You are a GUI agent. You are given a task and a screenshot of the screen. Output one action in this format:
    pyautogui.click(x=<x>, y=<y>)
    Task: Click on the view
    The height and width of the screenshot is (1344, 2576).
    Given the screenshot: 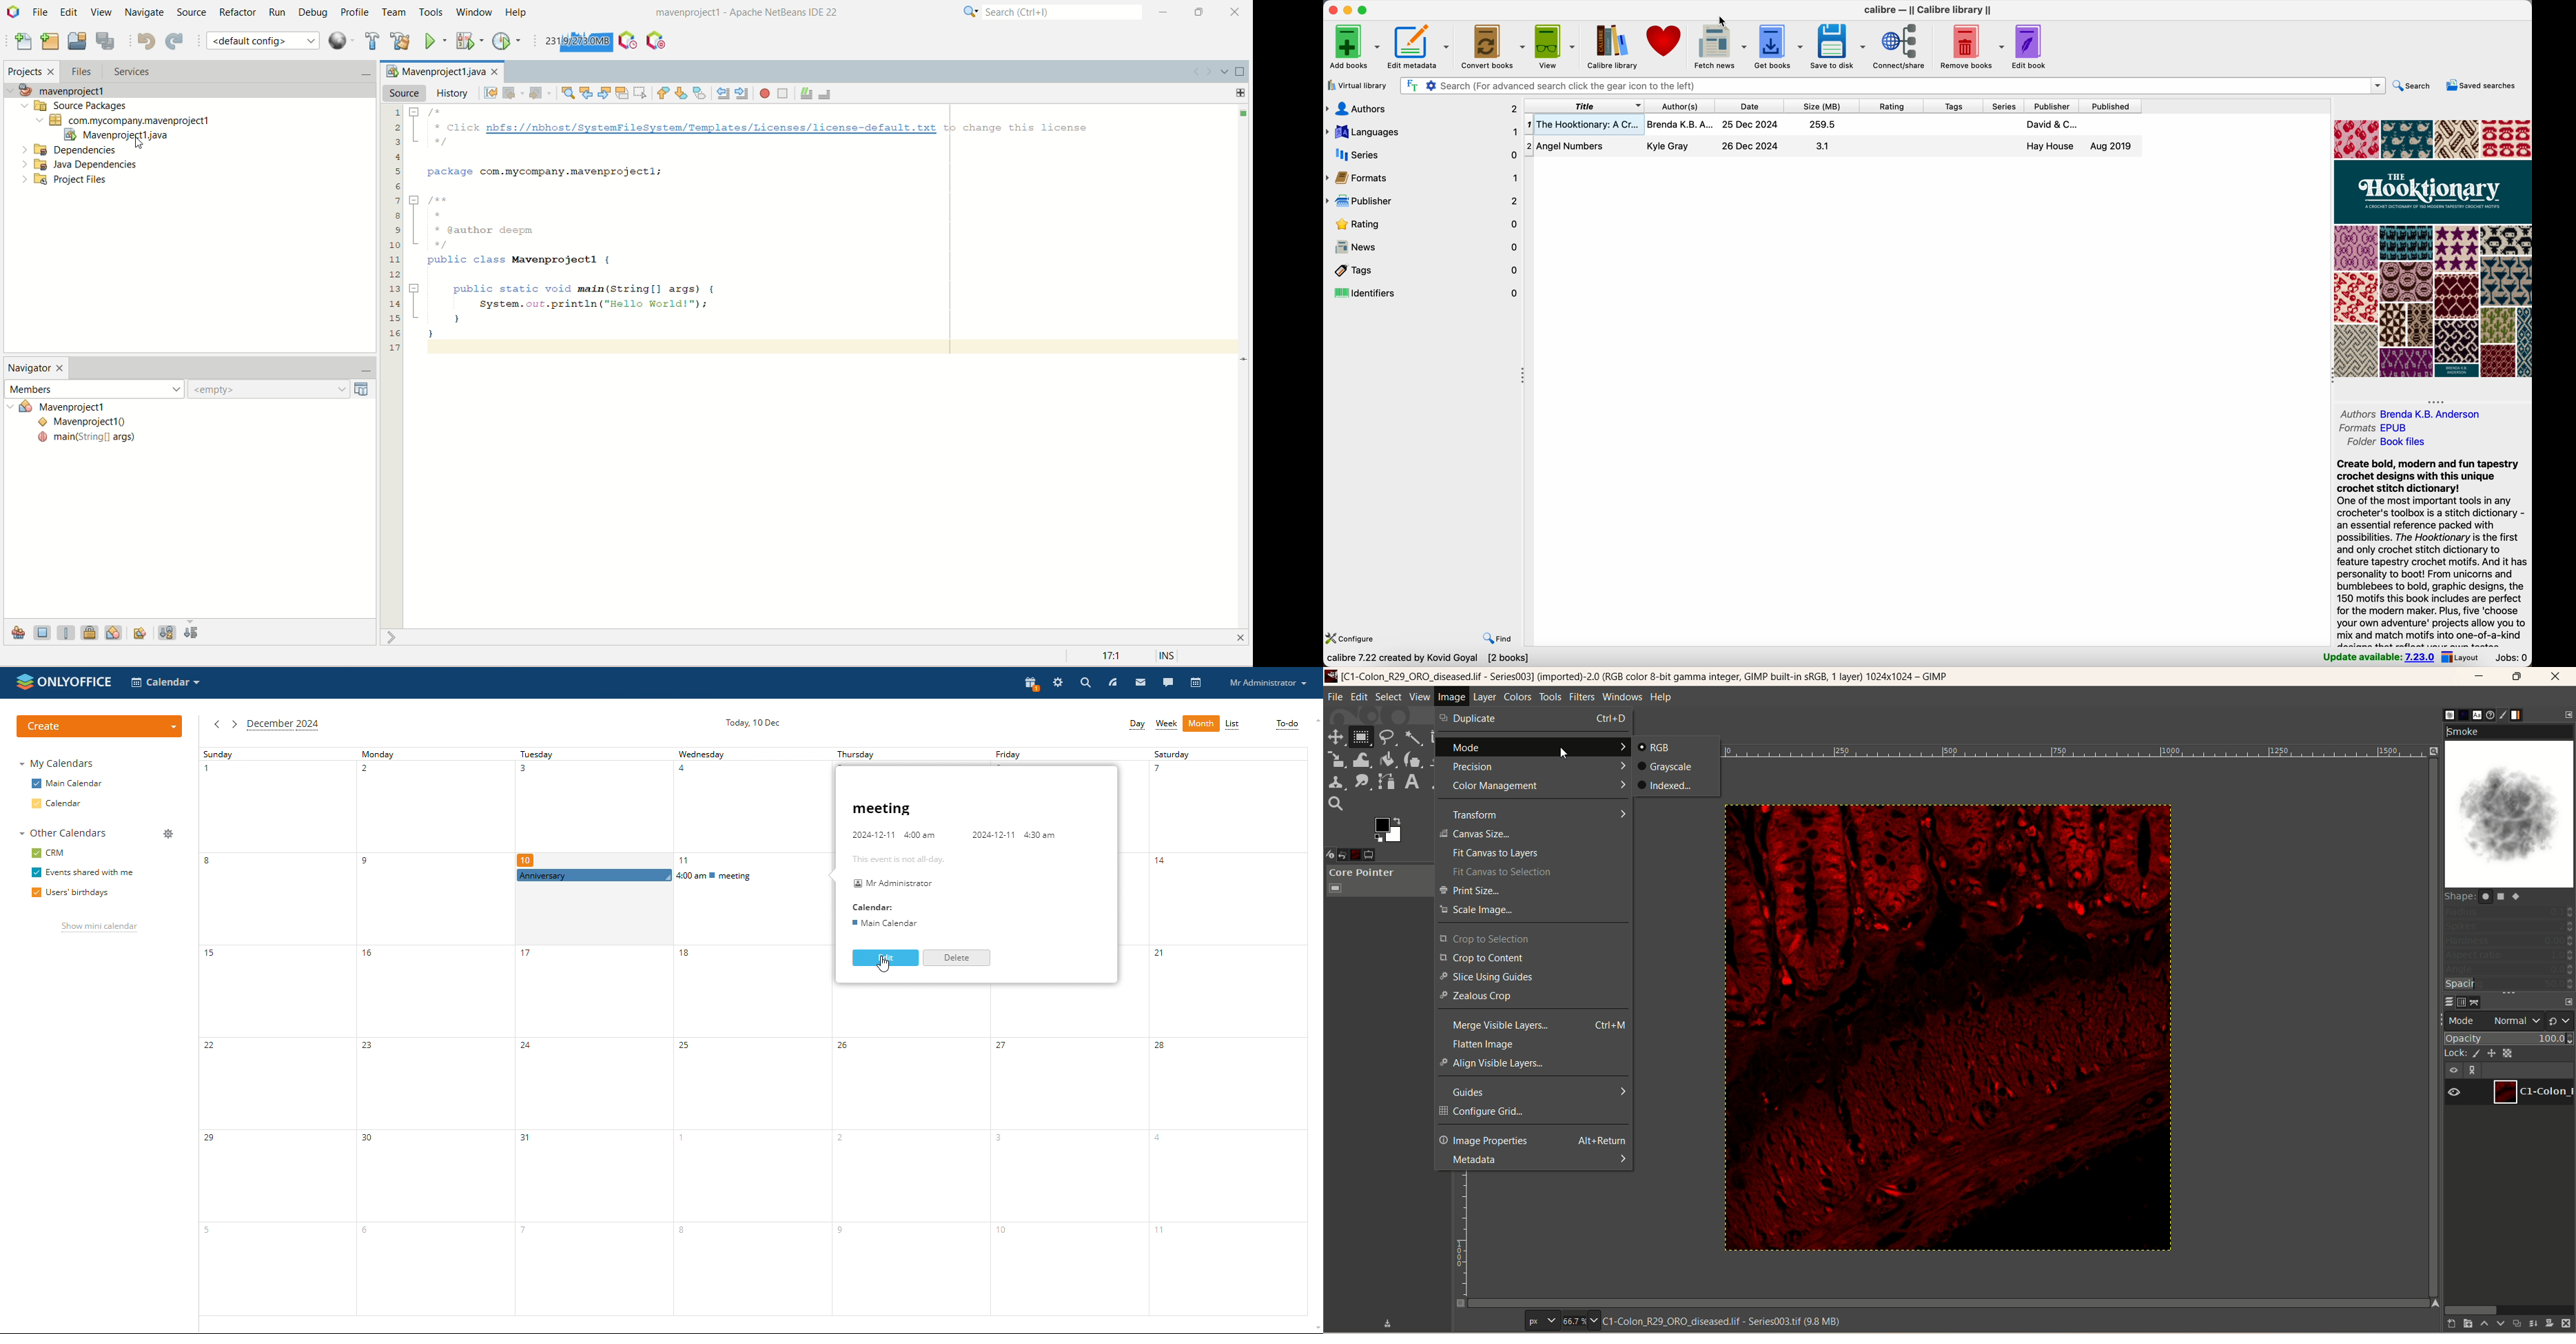 What is the action you would take?
    pyautogui.click(x=1420, y=696)
    